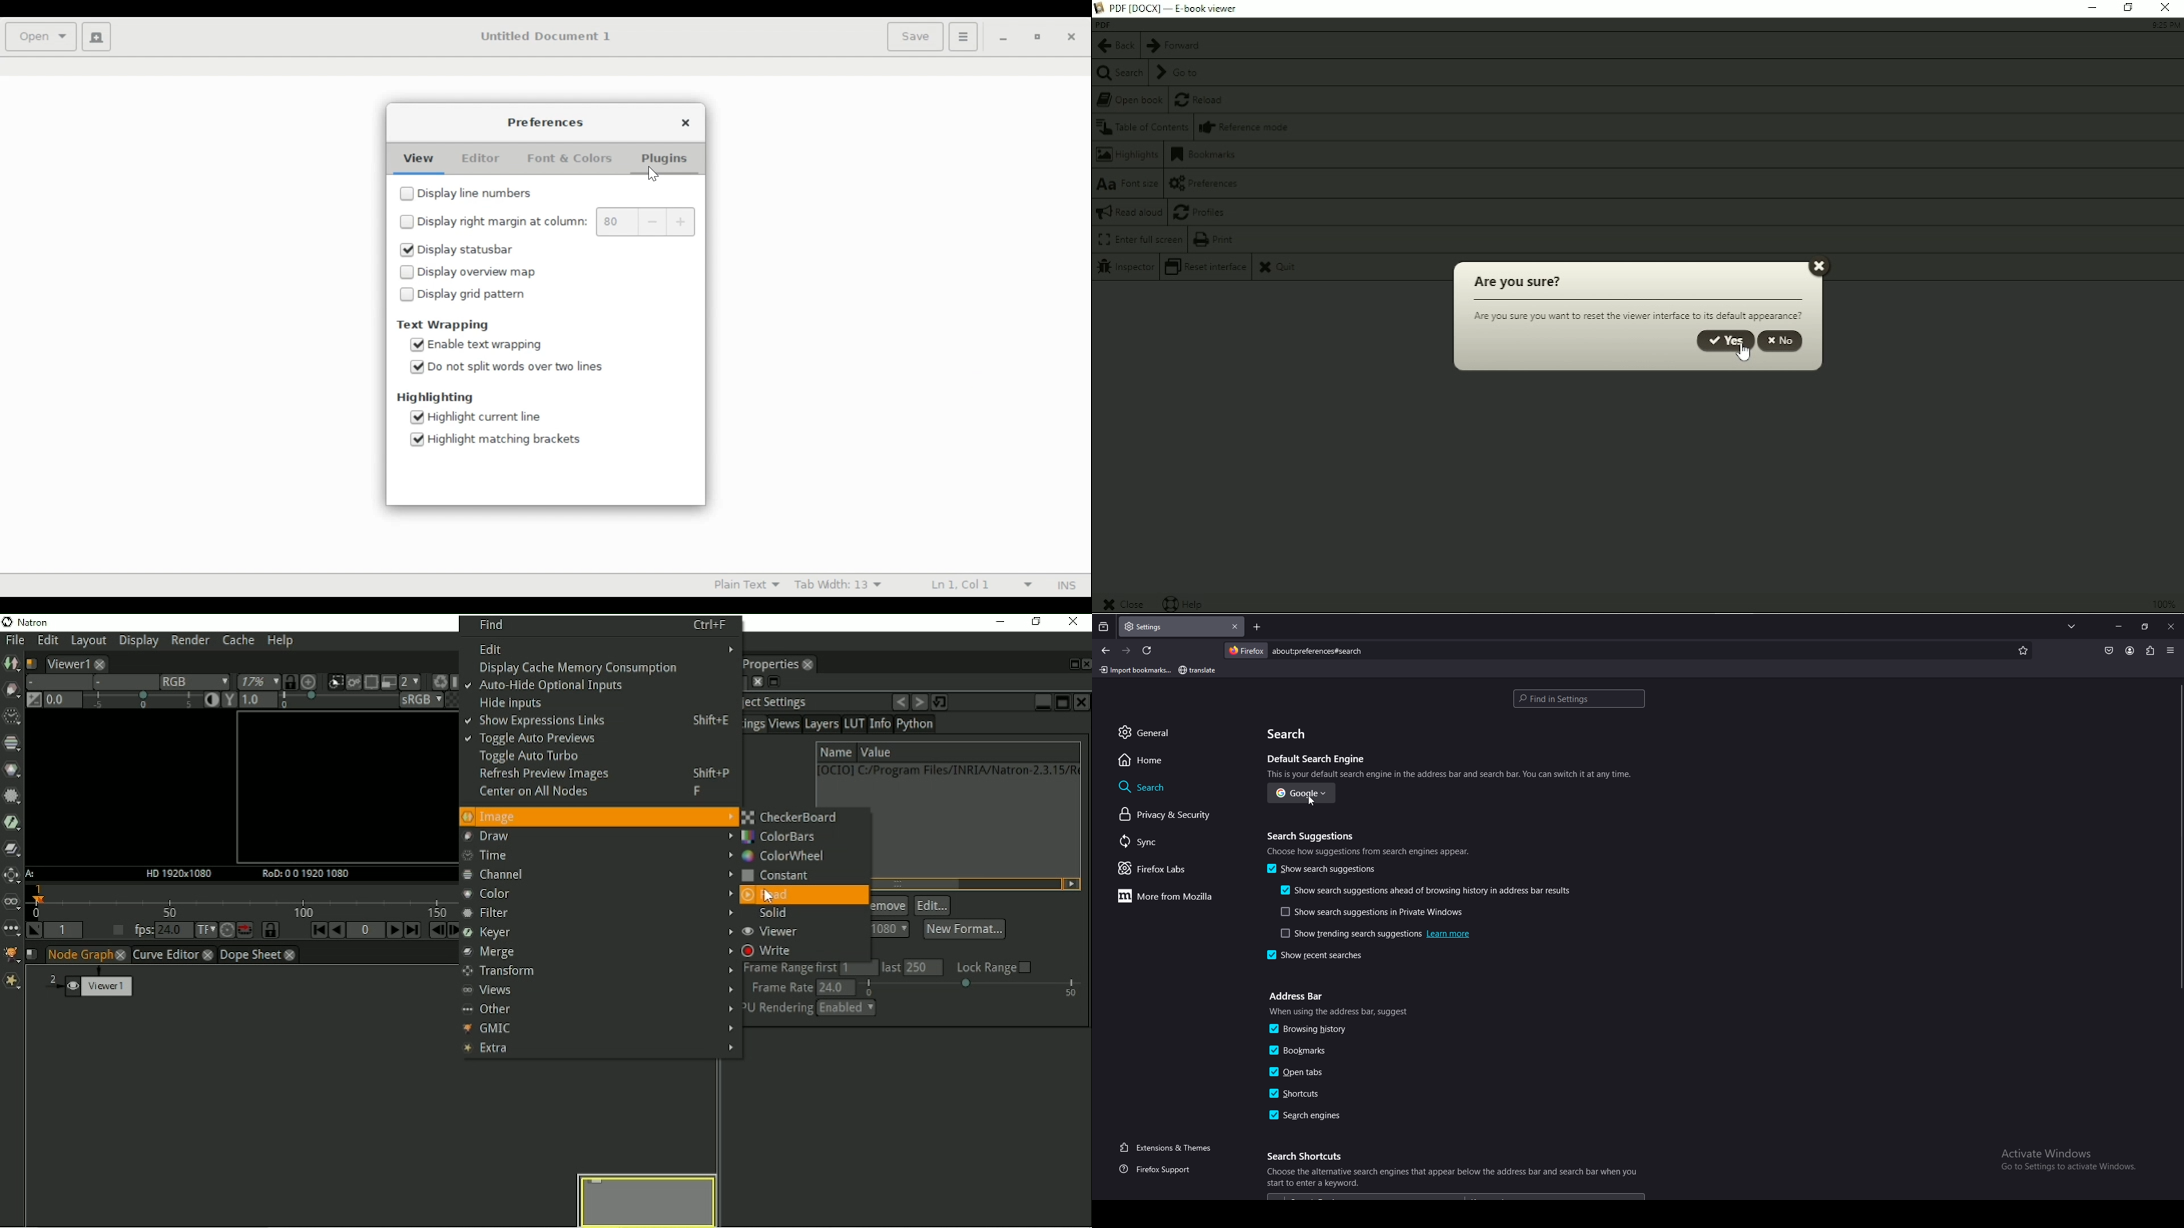 The height and width of the screenshot is (1232, 2184). What do you see at coordinates (1309, 1157) in the screenshot?
I see `search shortcuts` at bounding box center [1309, 1157].